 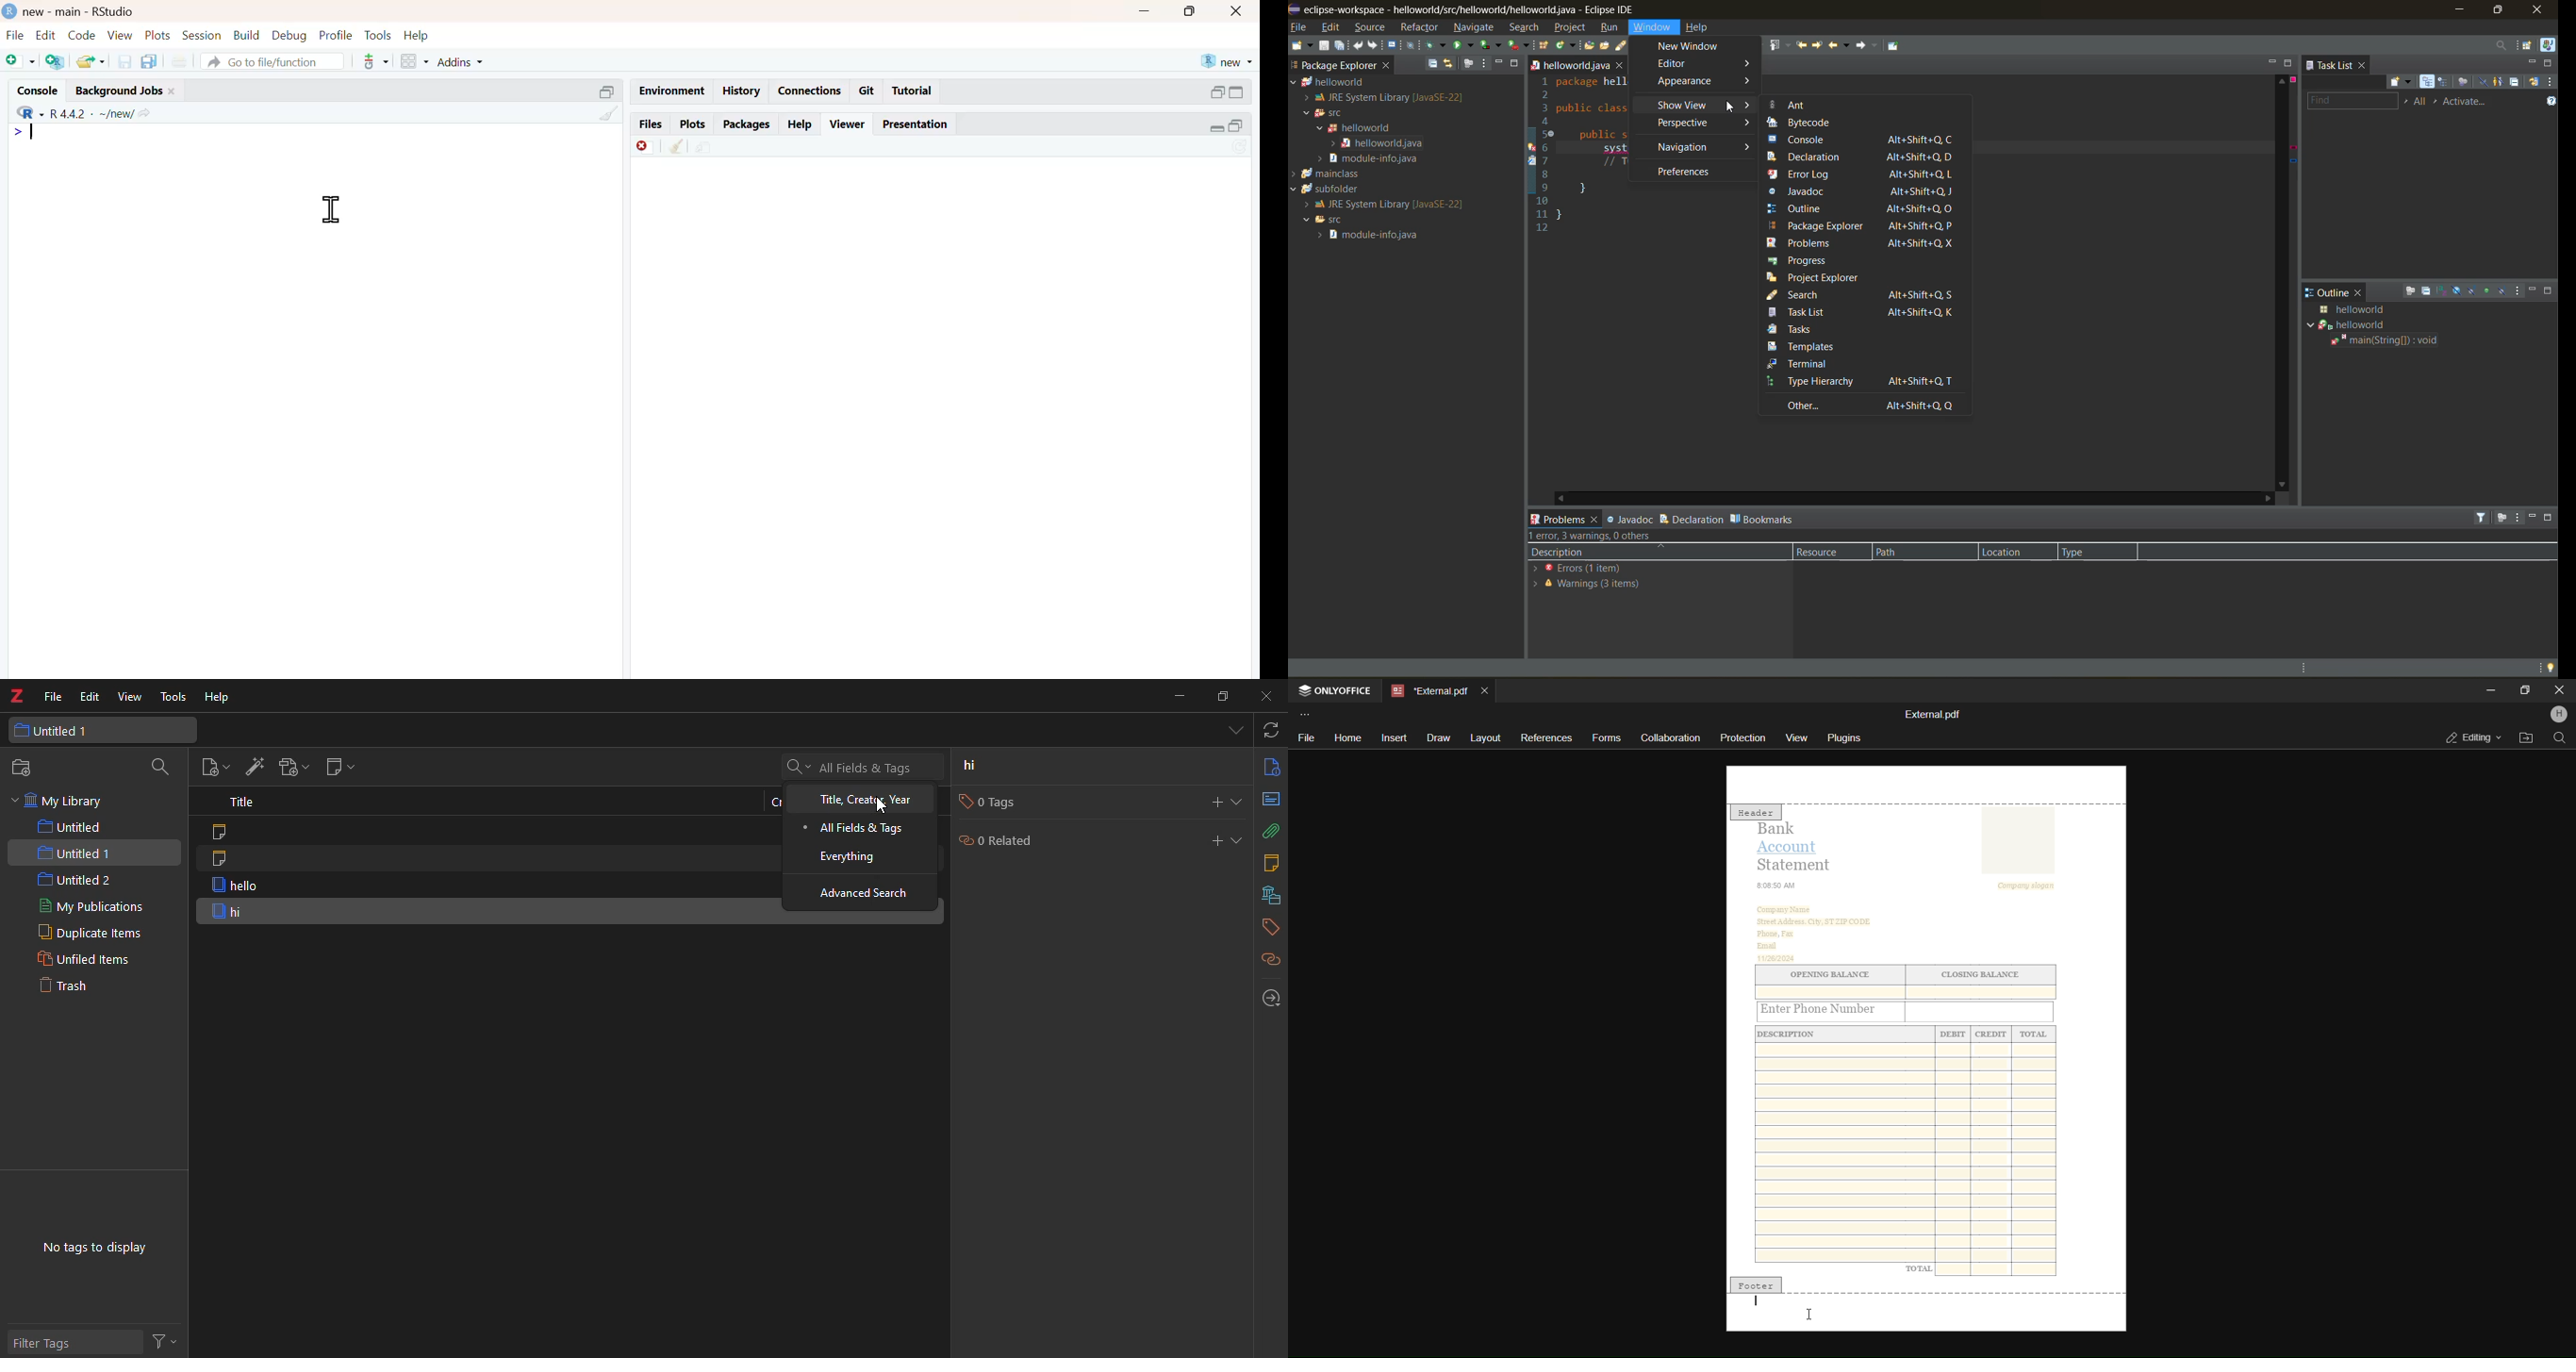 I want to click on Input field, so click(x=1980, y=1011).